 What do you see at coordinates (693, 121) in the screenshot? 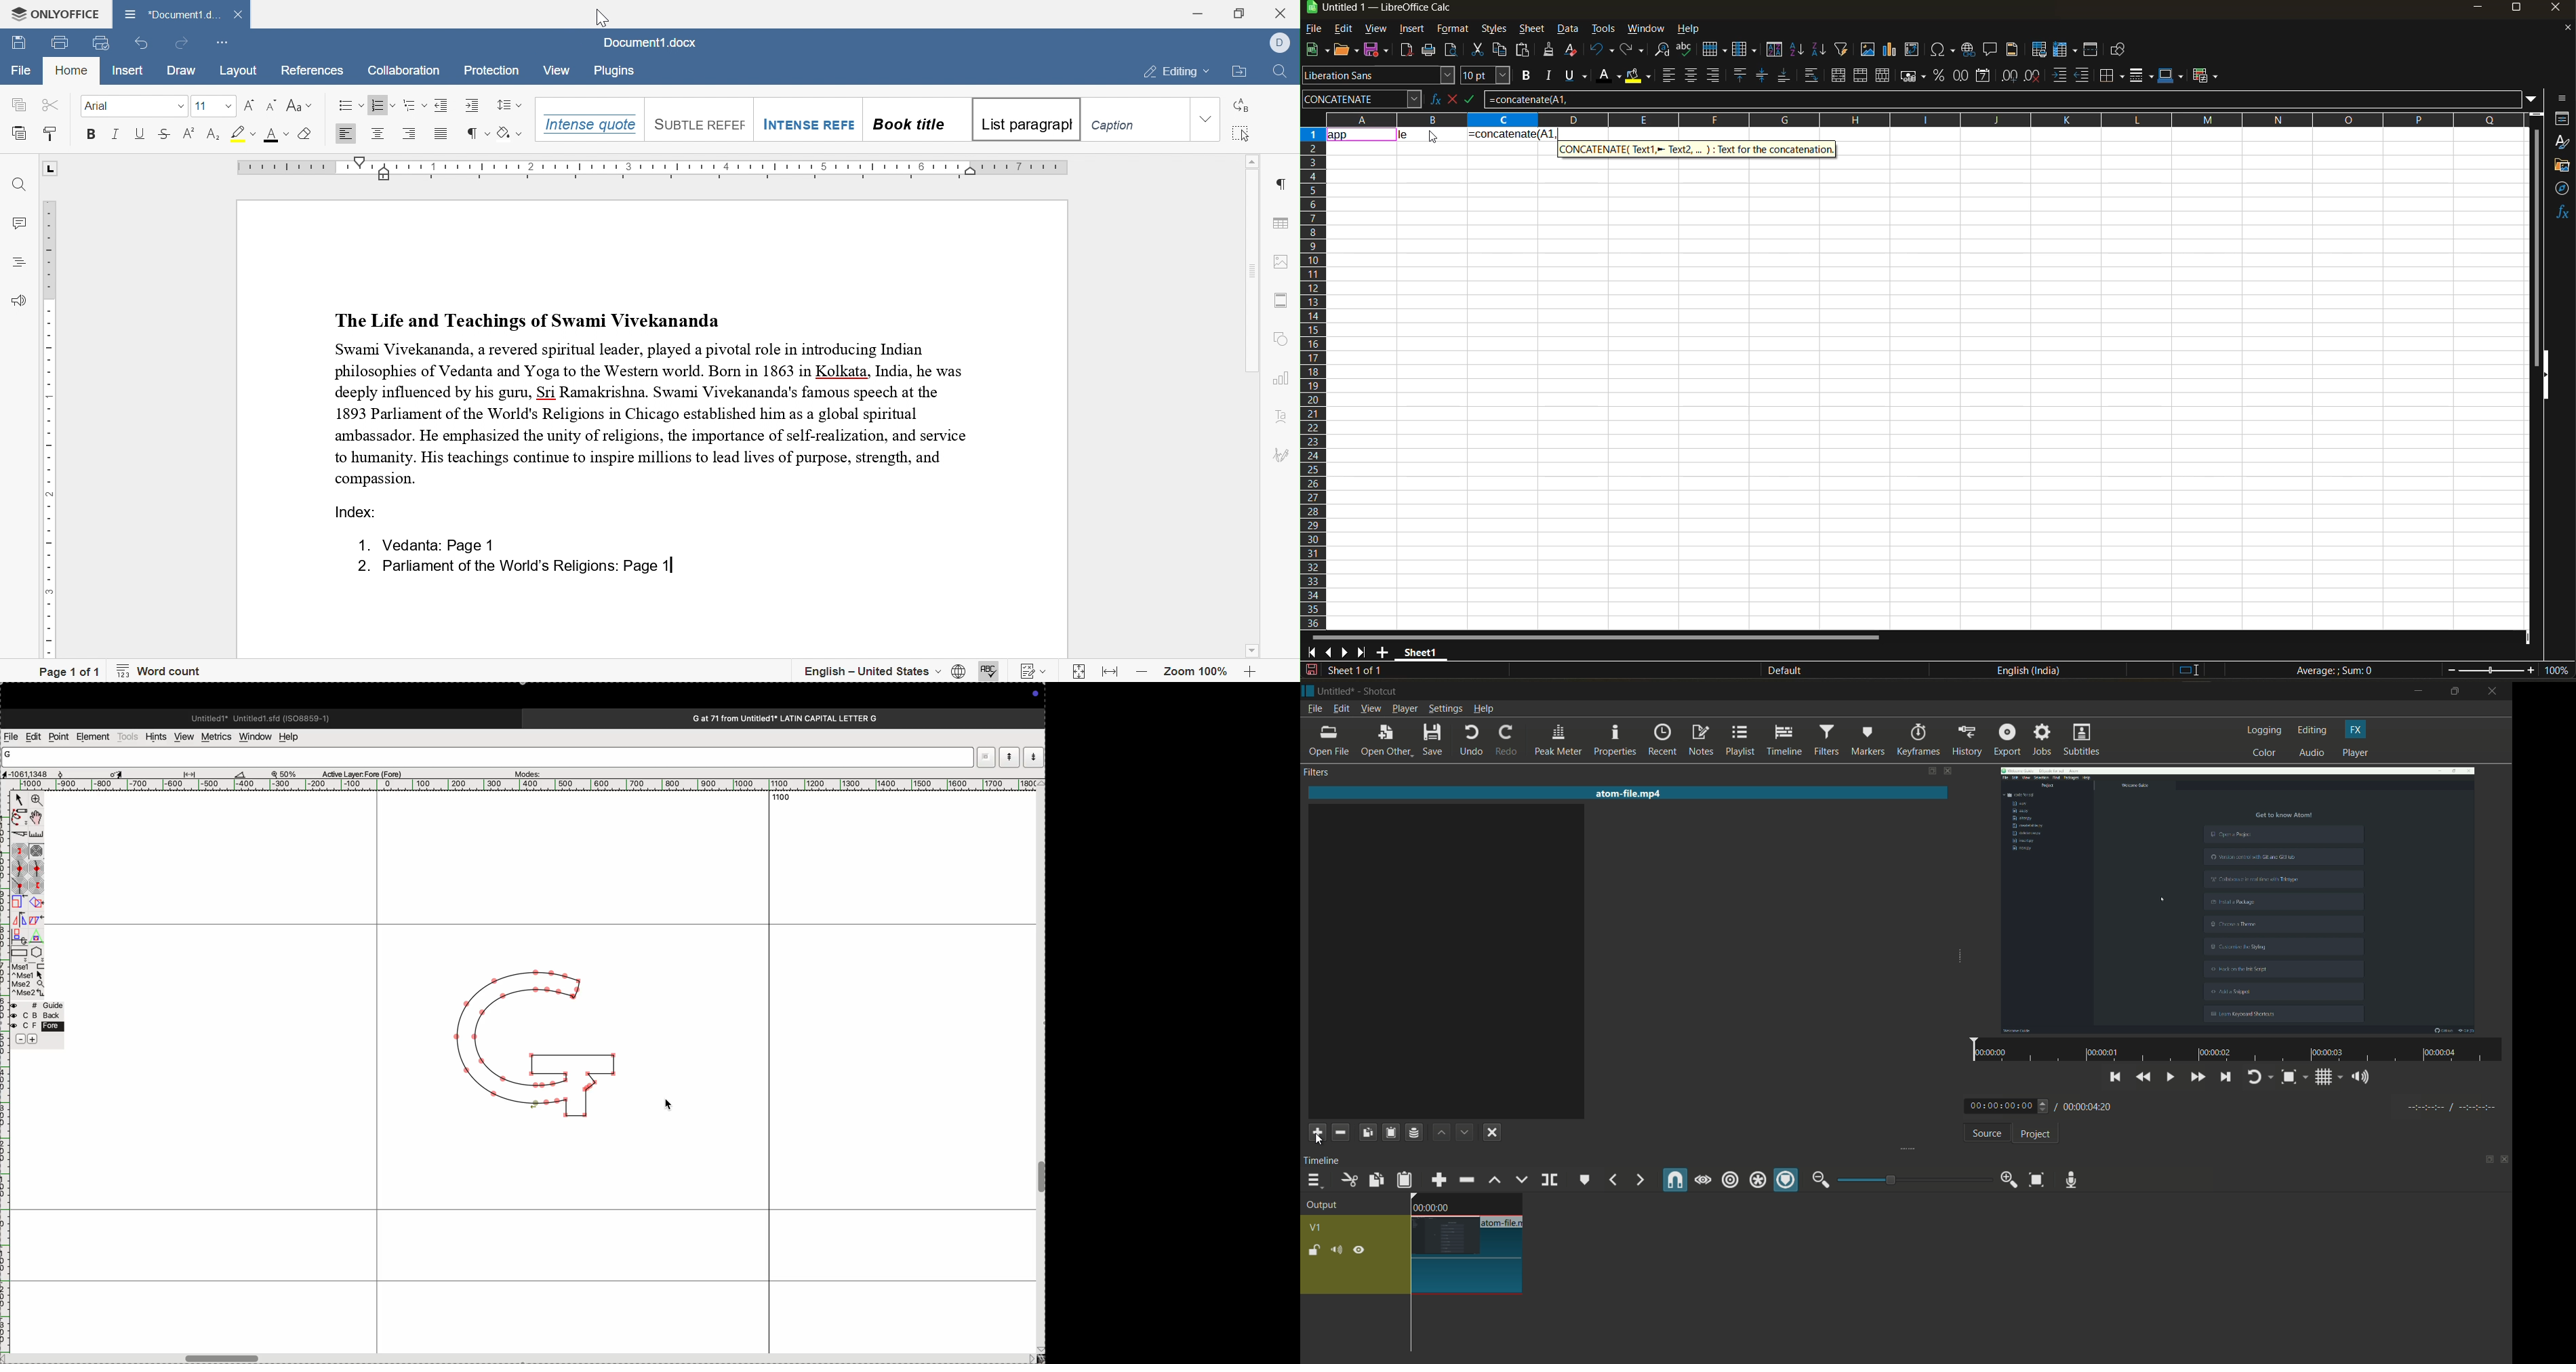
I see `subtle refef` at bounding box center [693, 121].